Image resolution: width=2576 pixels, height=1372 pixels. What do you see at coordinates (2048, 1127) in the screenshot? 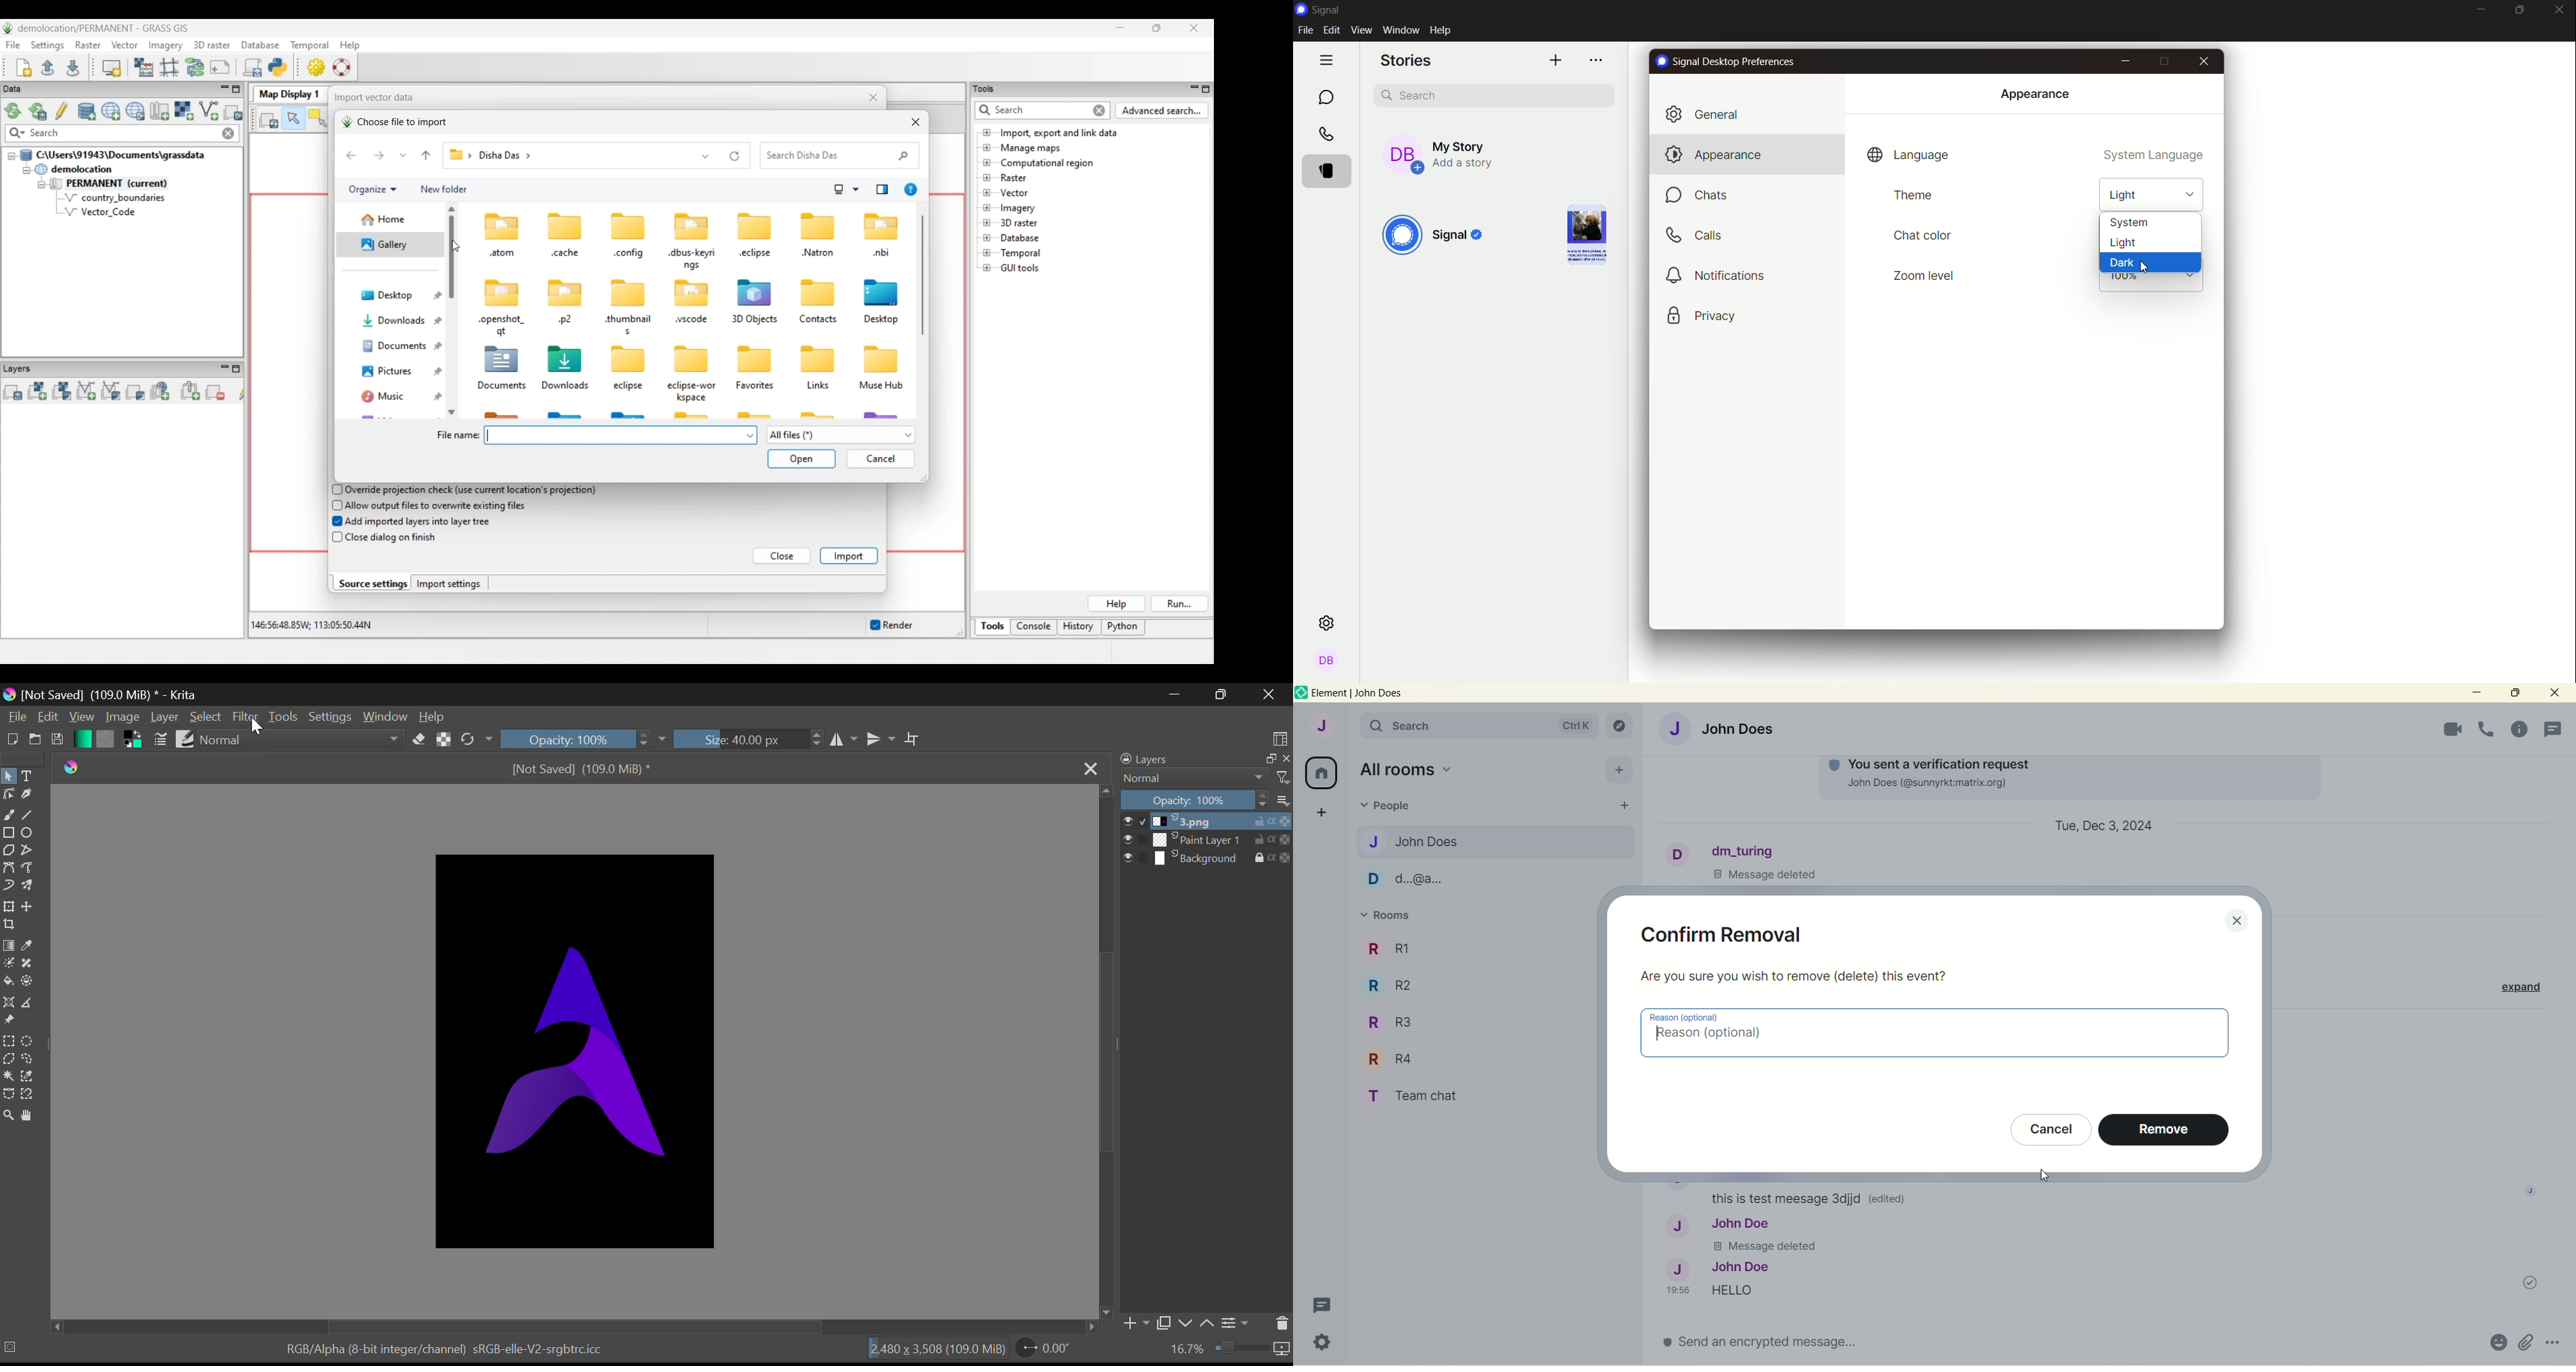
I see `cancel` at bounding box center [2048, 1127].